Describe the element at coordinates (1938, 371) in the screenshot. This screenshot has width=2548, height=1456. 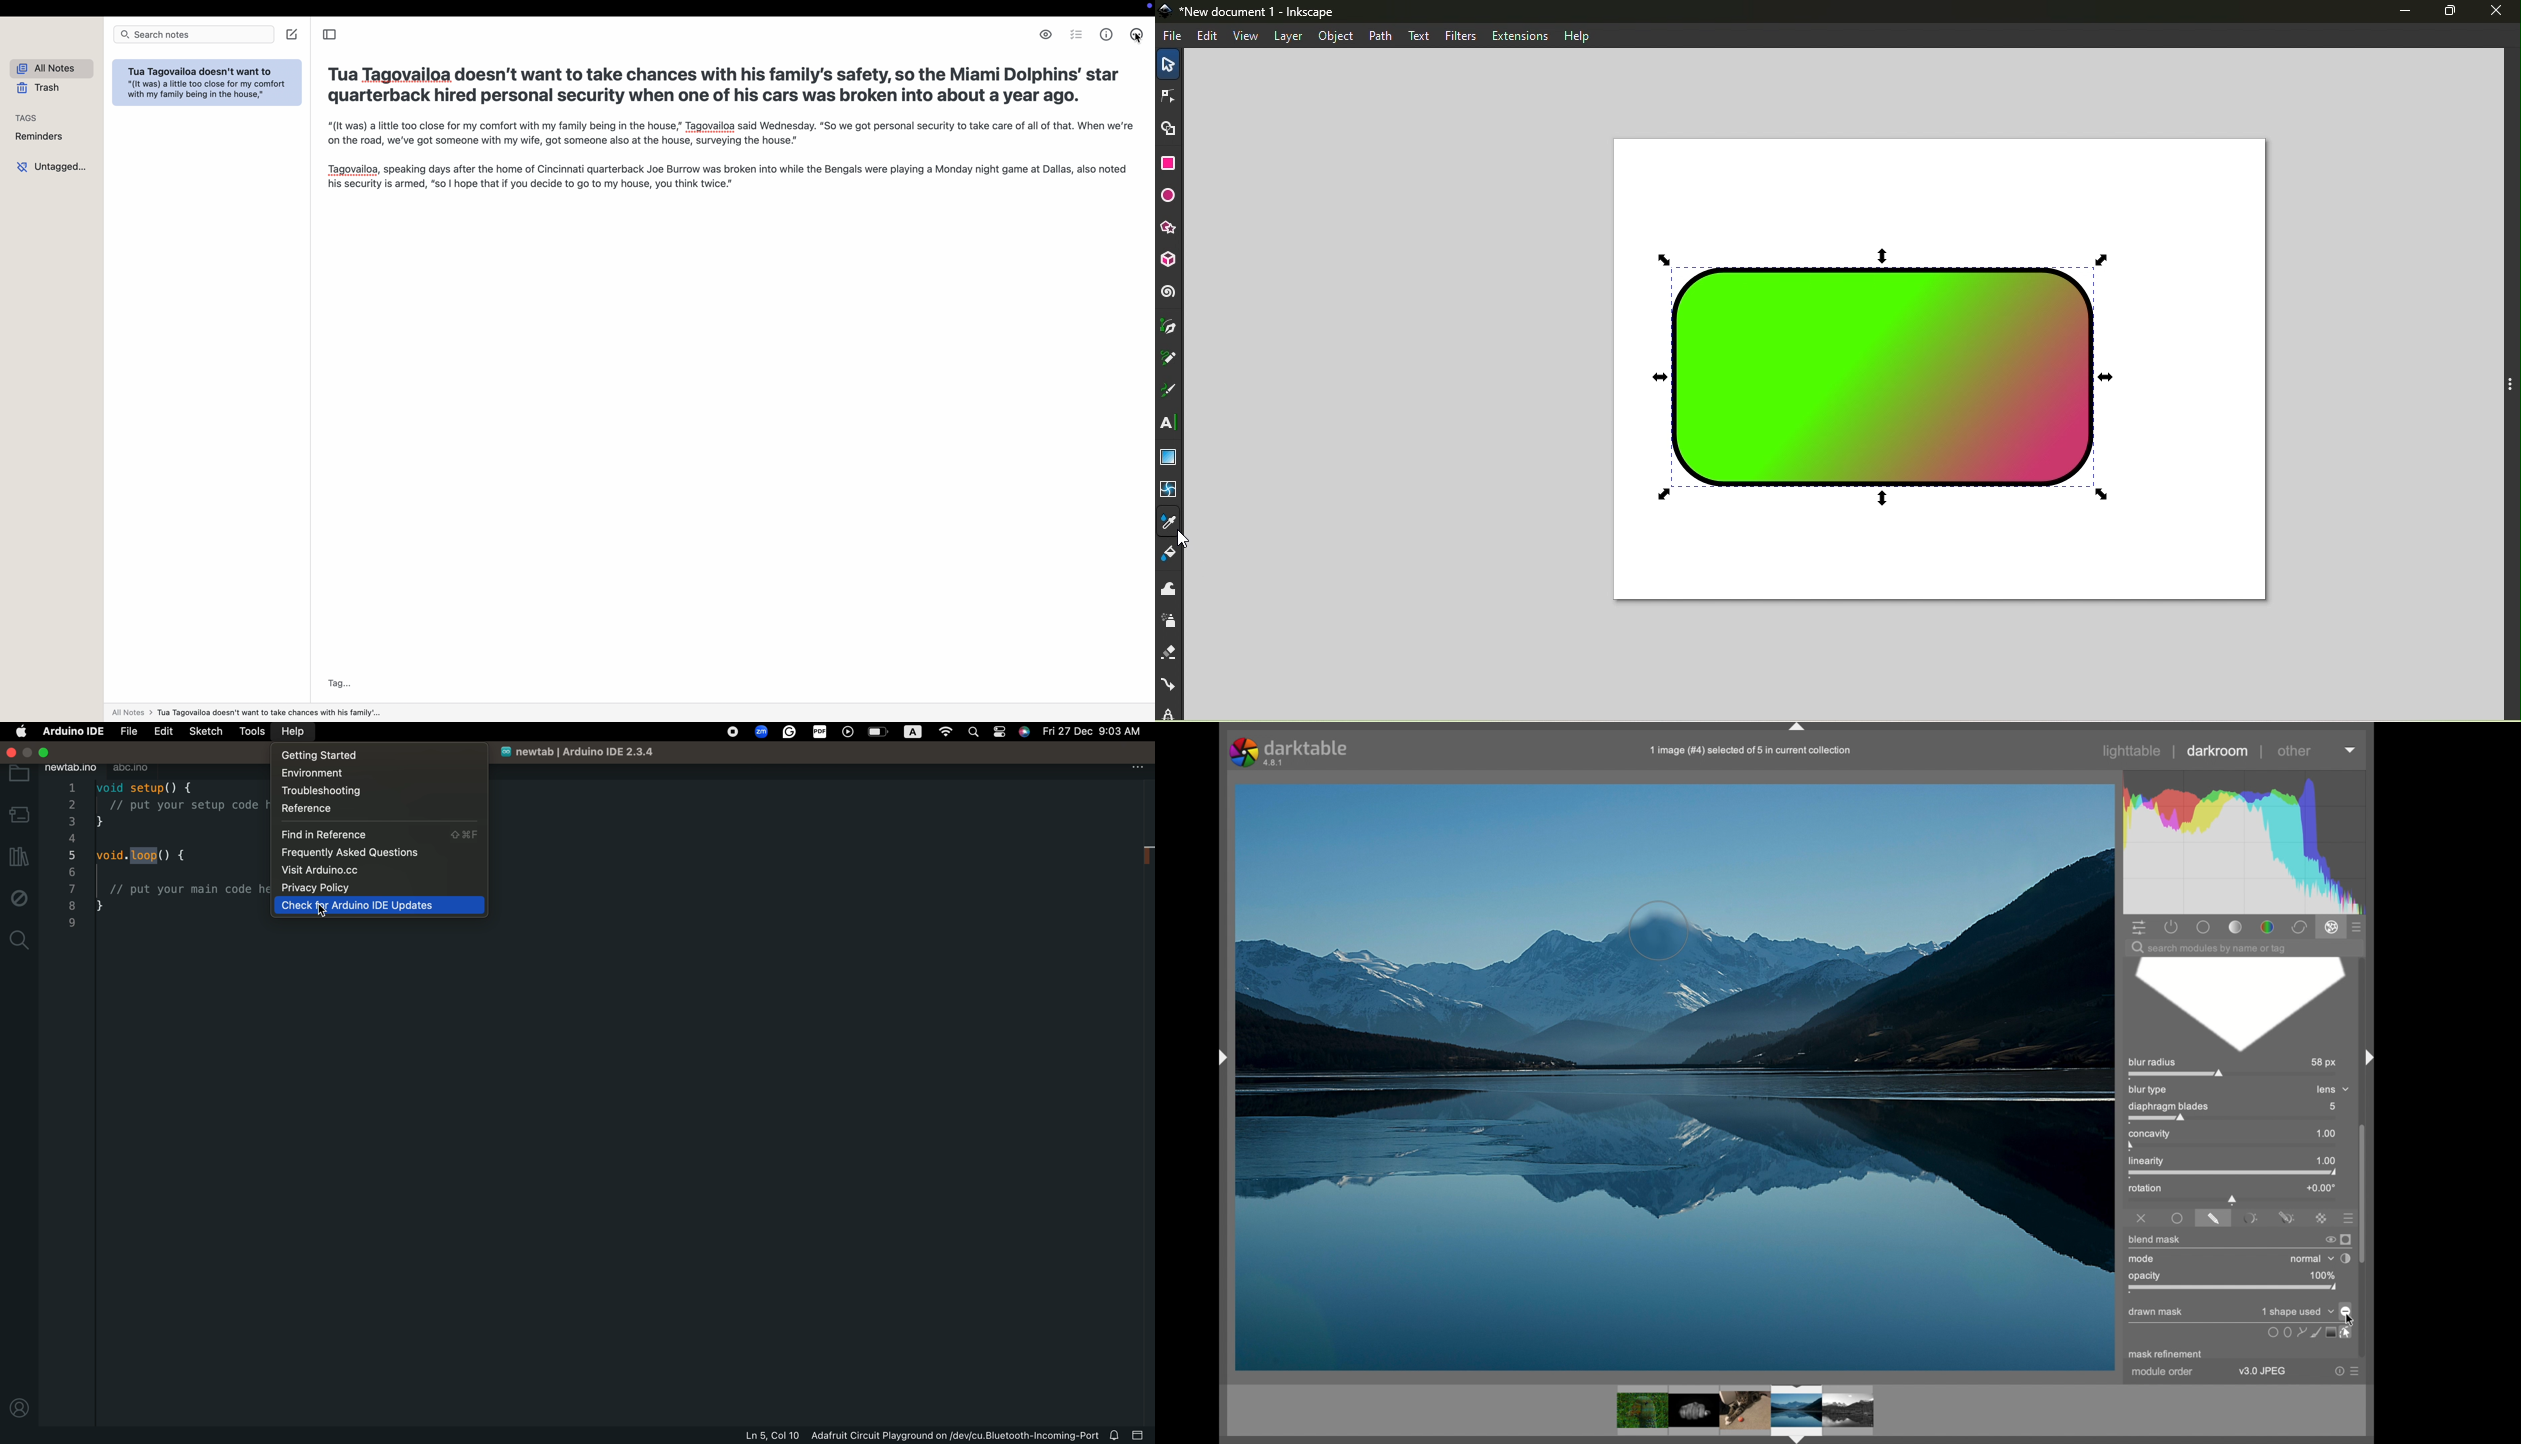
I see `Canvas` at that location.